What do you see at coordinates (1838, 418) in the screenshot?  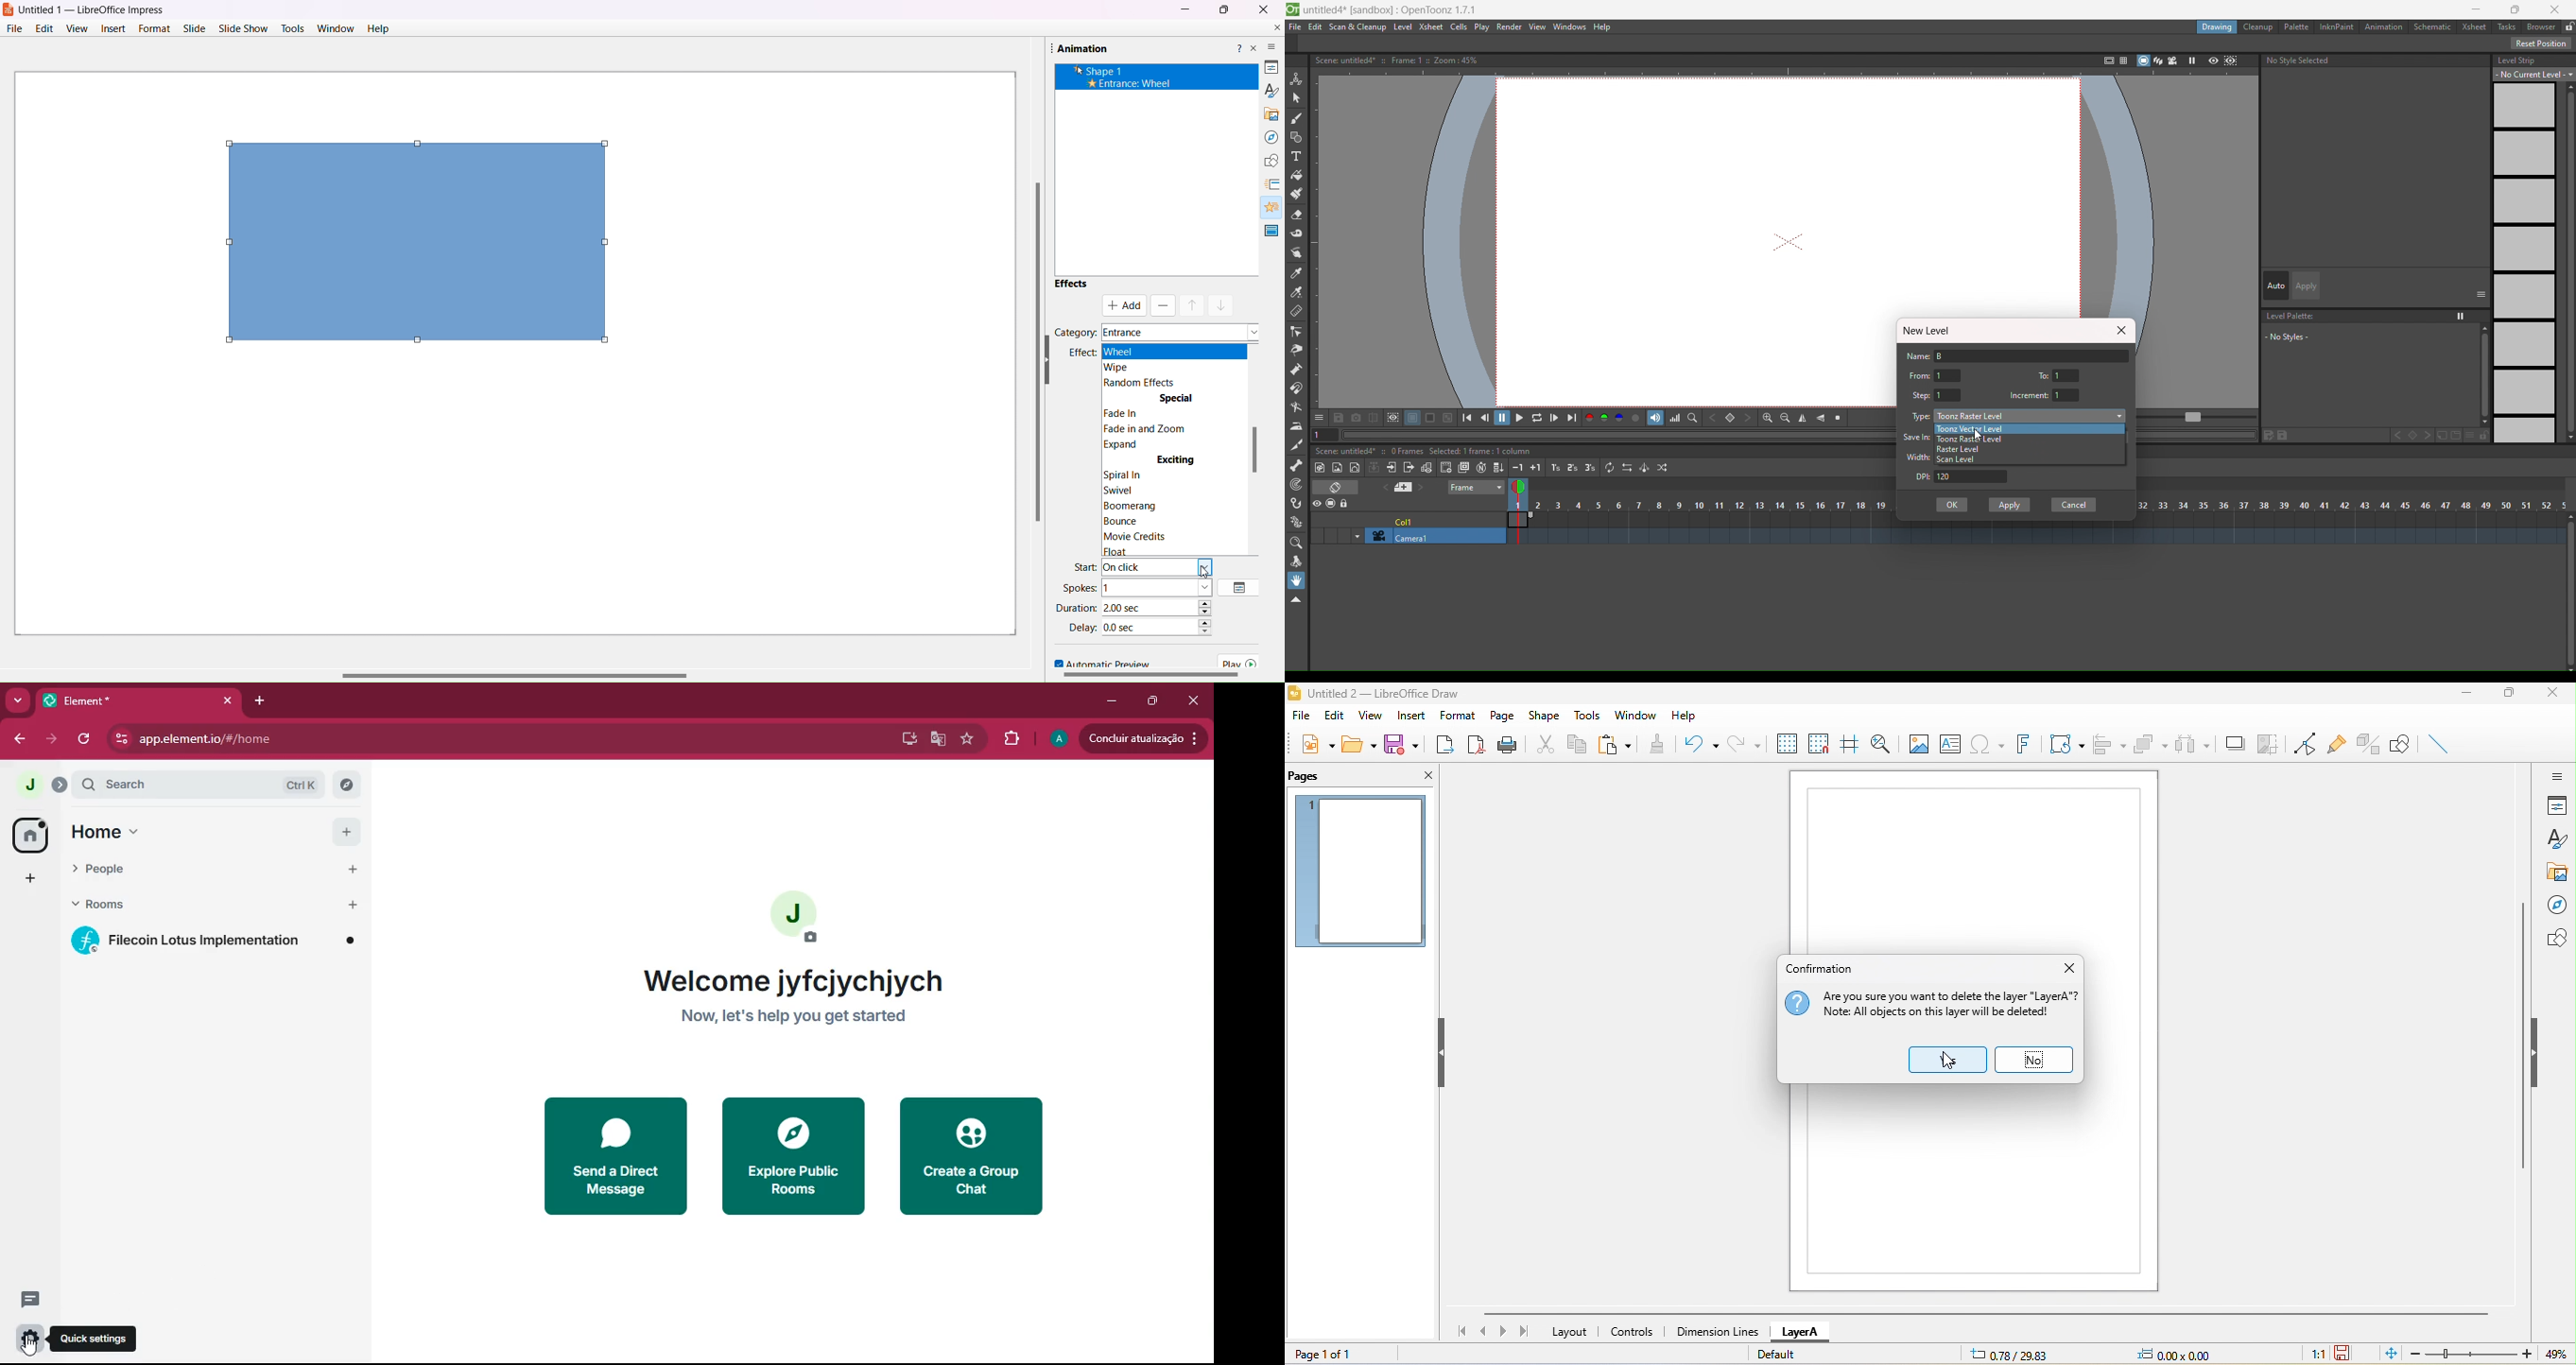 I see `` at bounding box center [1838, 418].